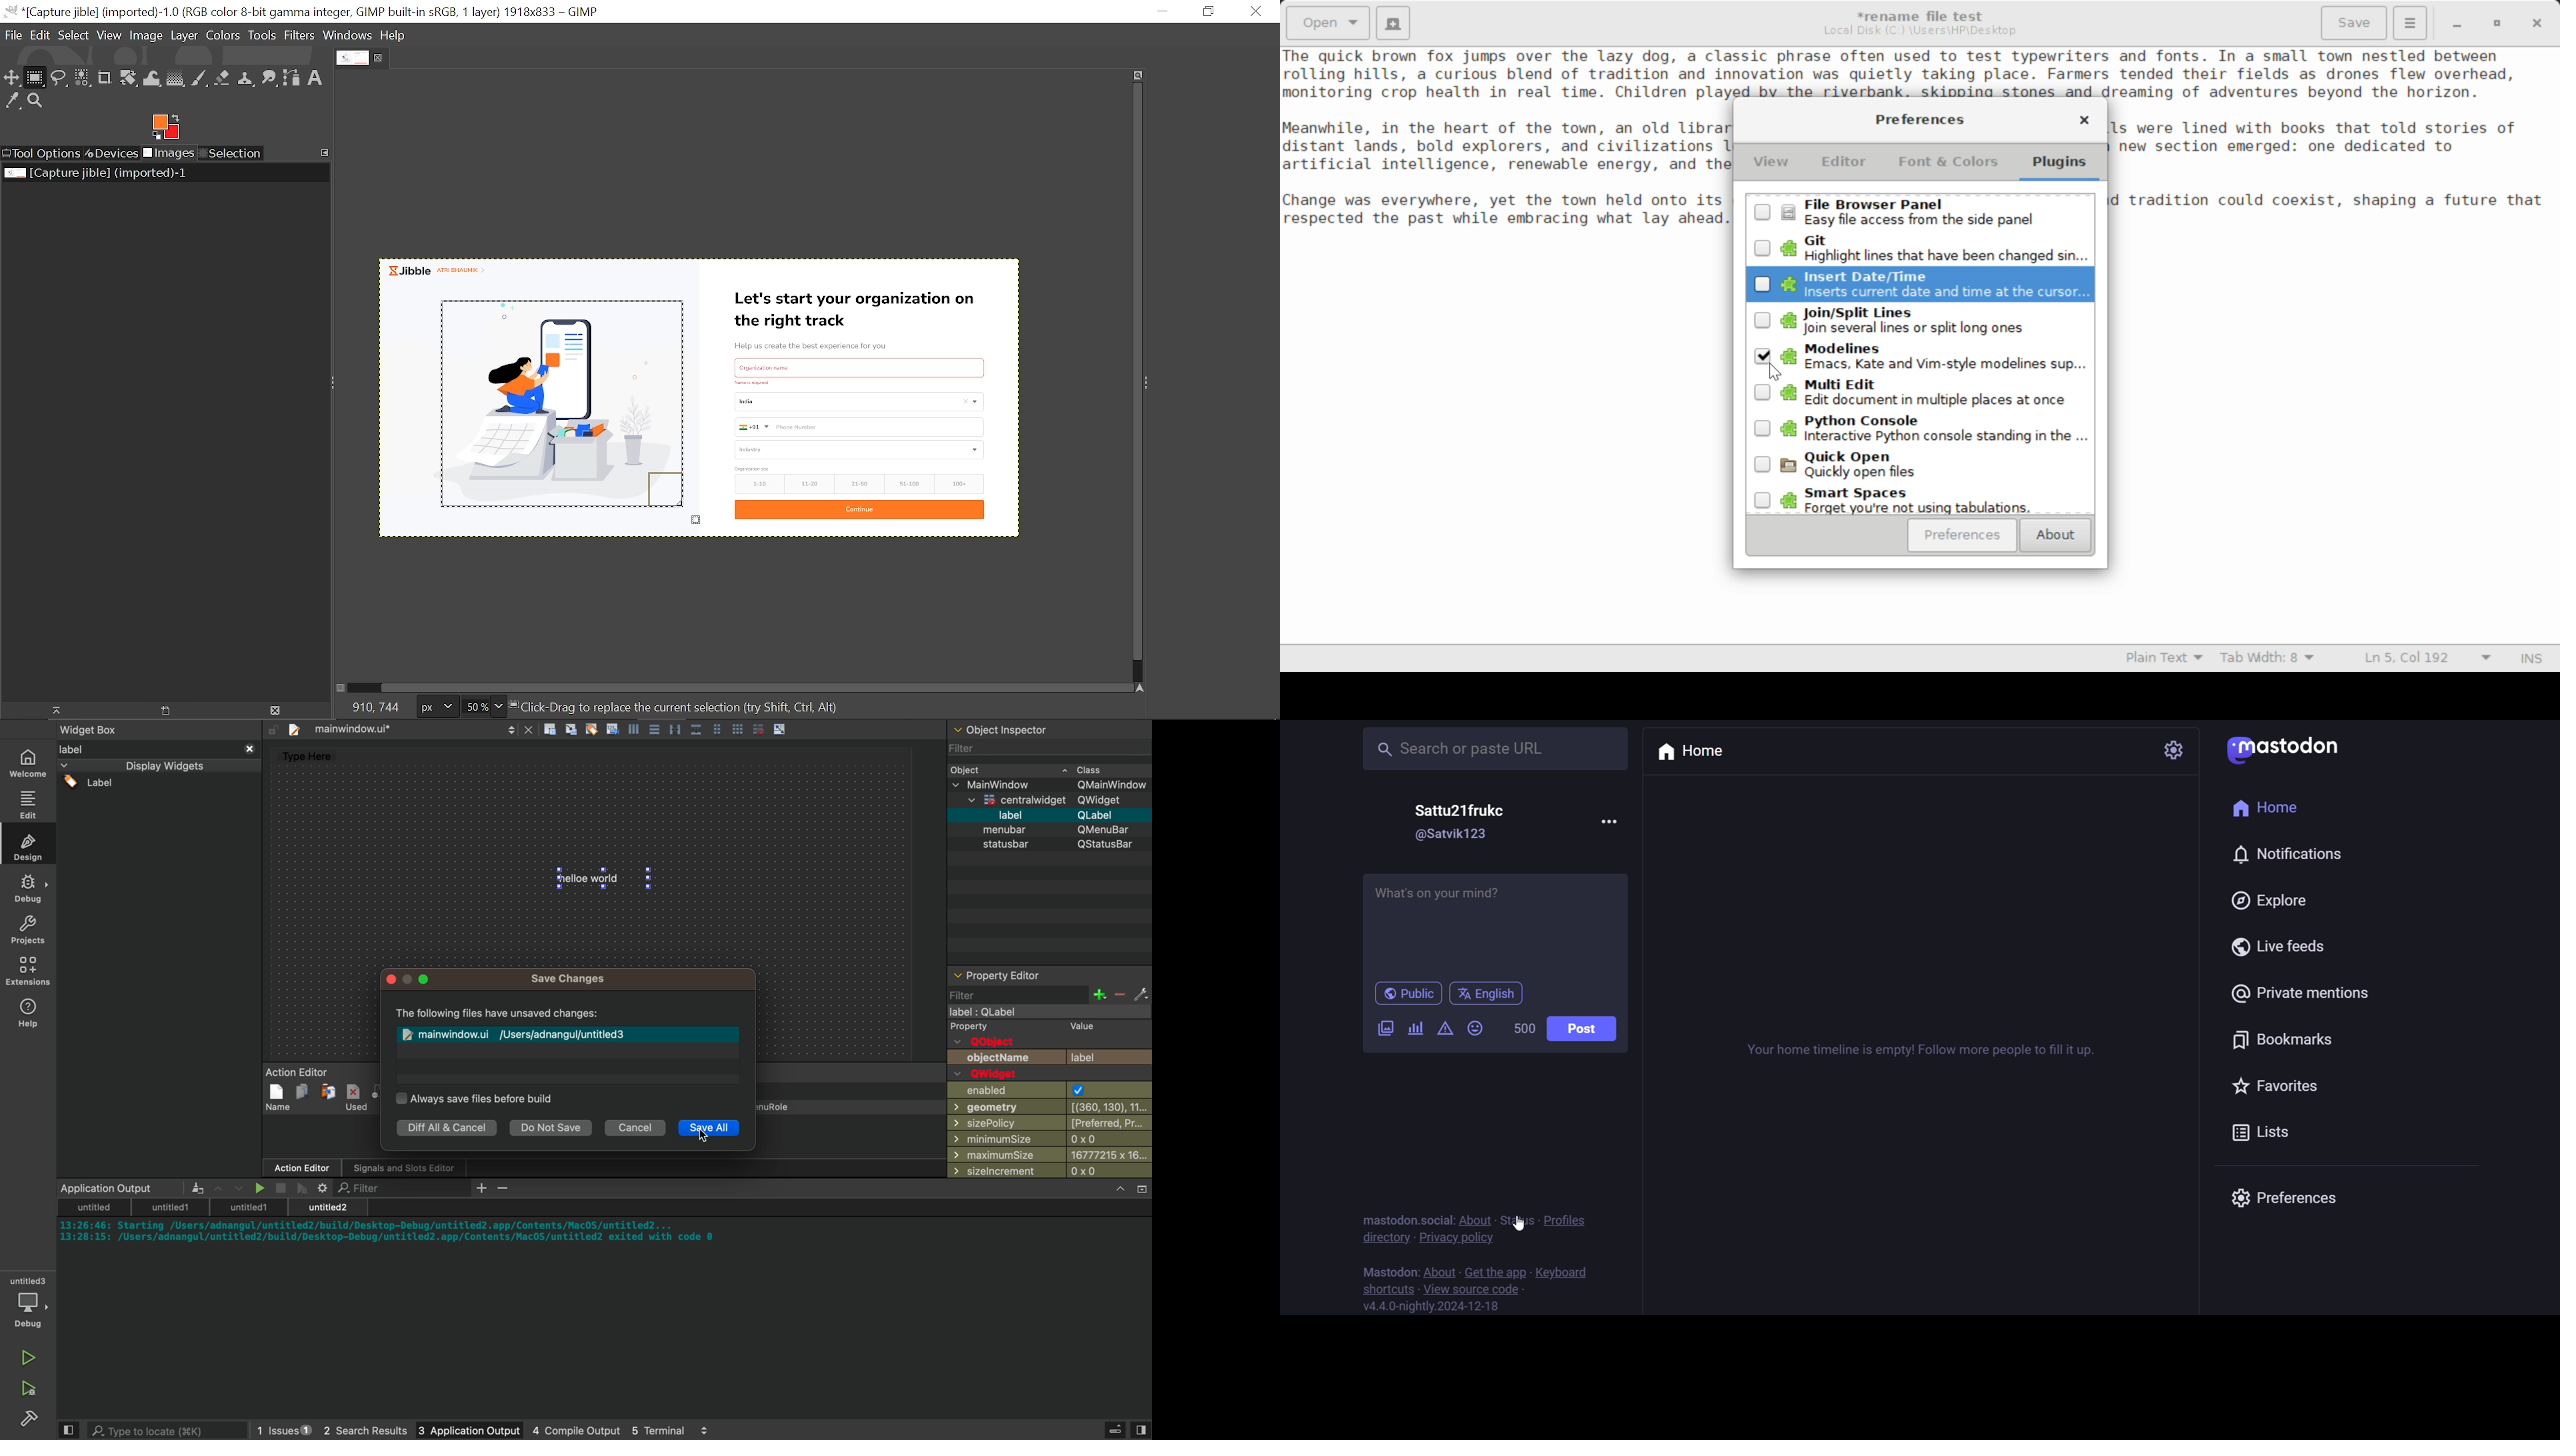  Describe the element at coordinates (1493, 924) in the screenshot. I see `post here` at that location.